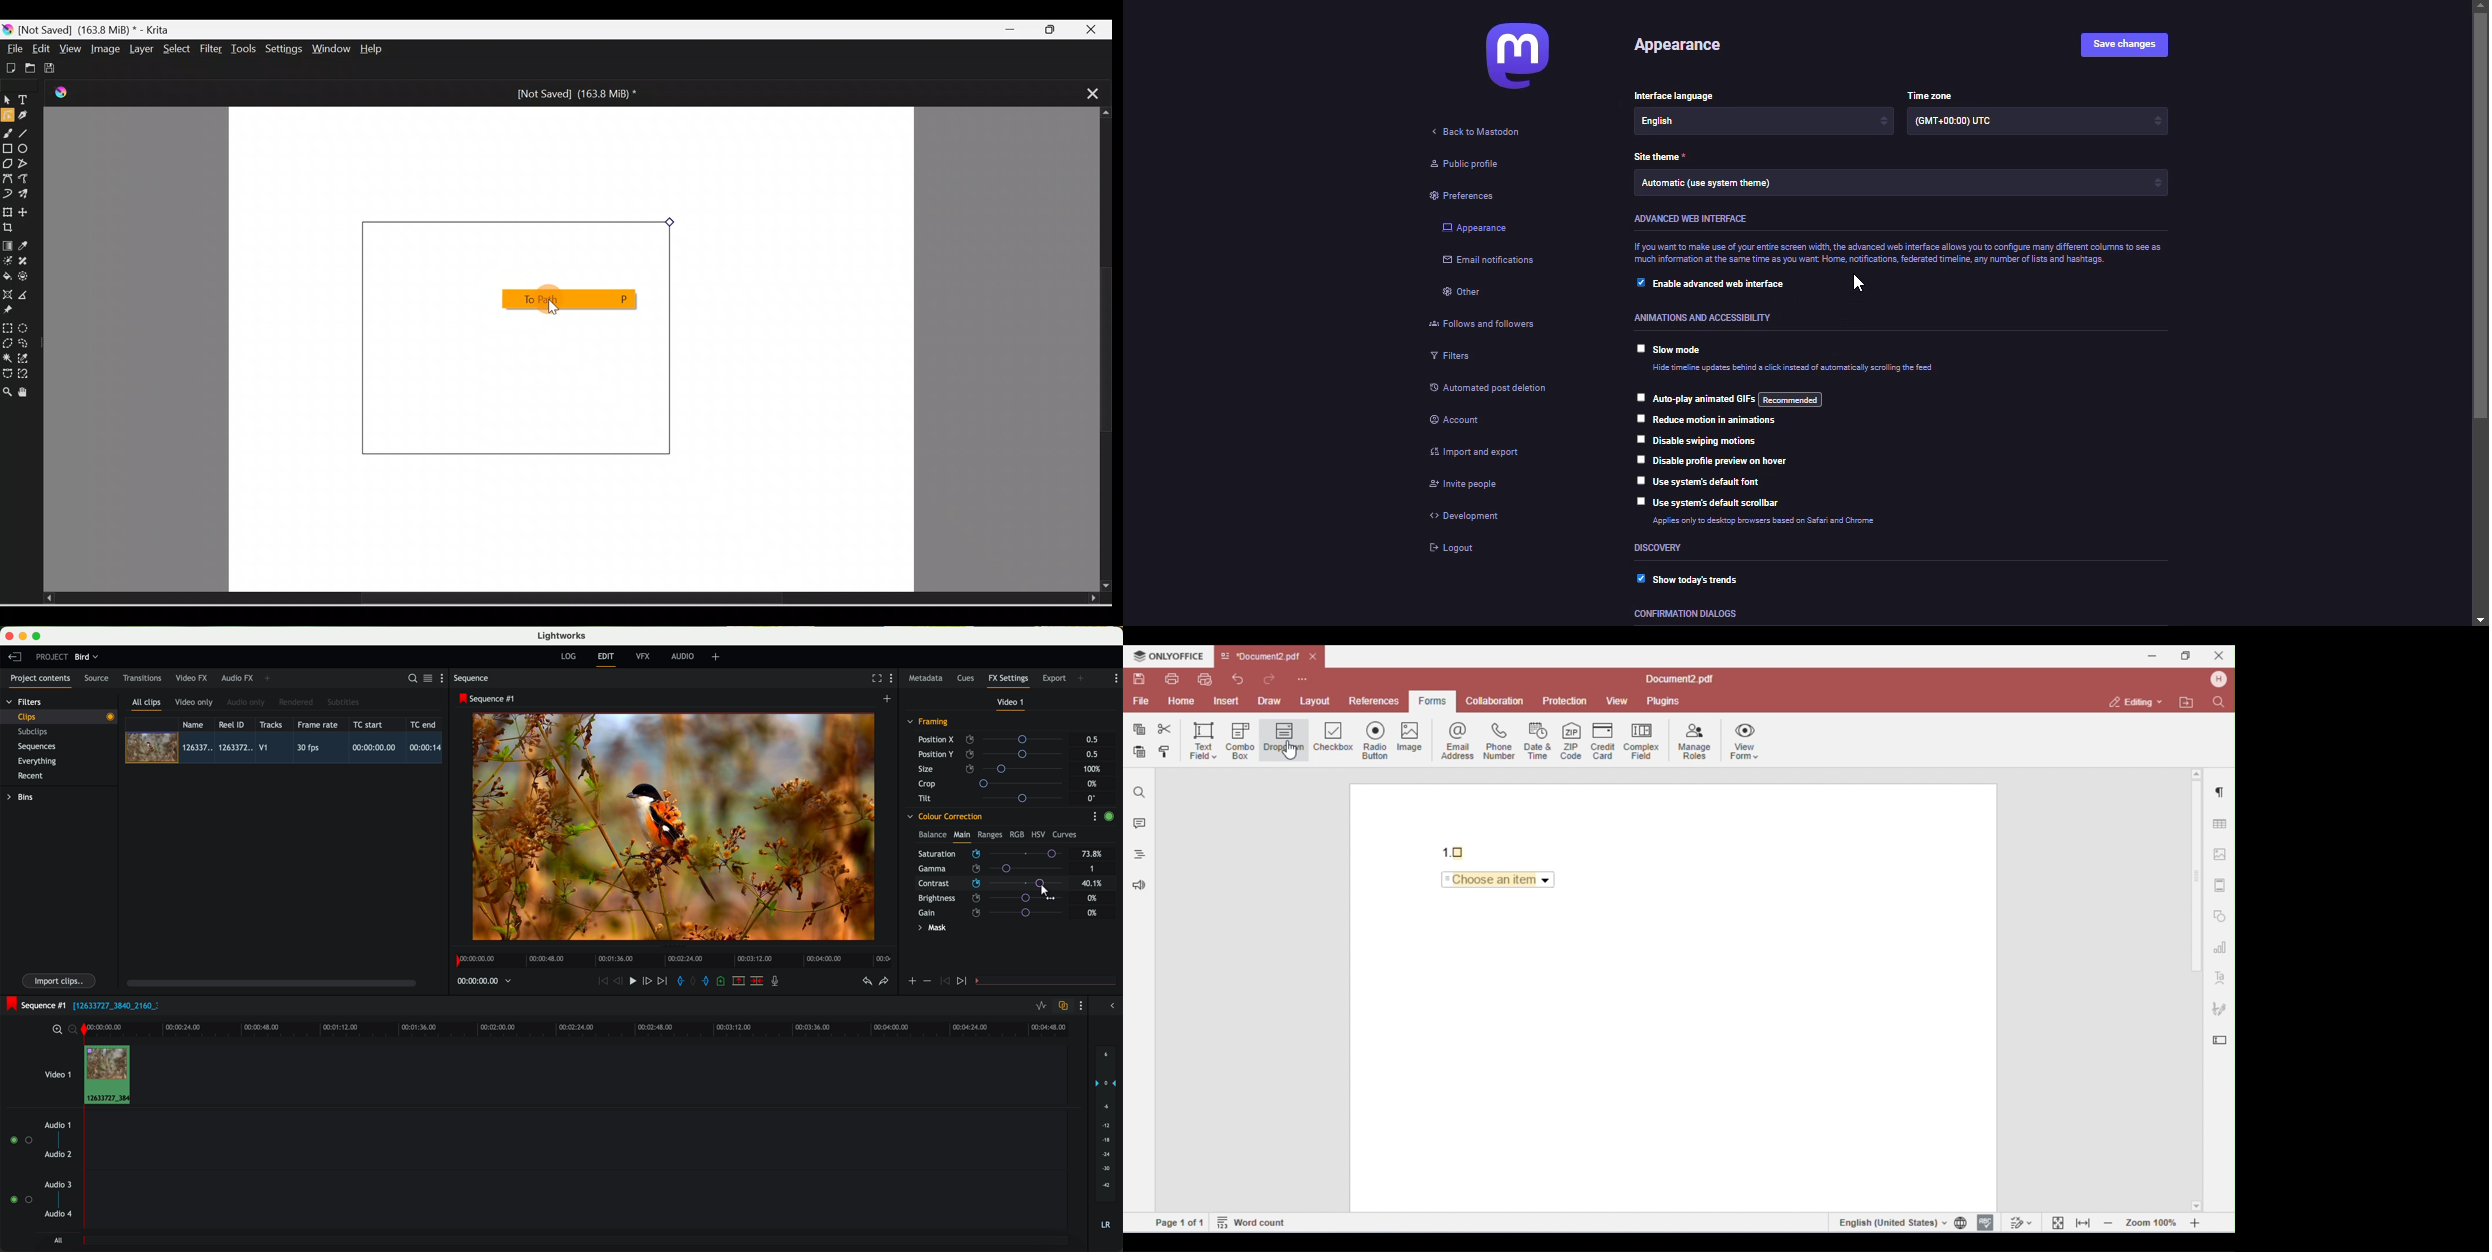 The image size is (2492, 1260). Describe the element at coordinates (2156, 120) in the screenshot. I see `increase/decrease arrows` at that location.